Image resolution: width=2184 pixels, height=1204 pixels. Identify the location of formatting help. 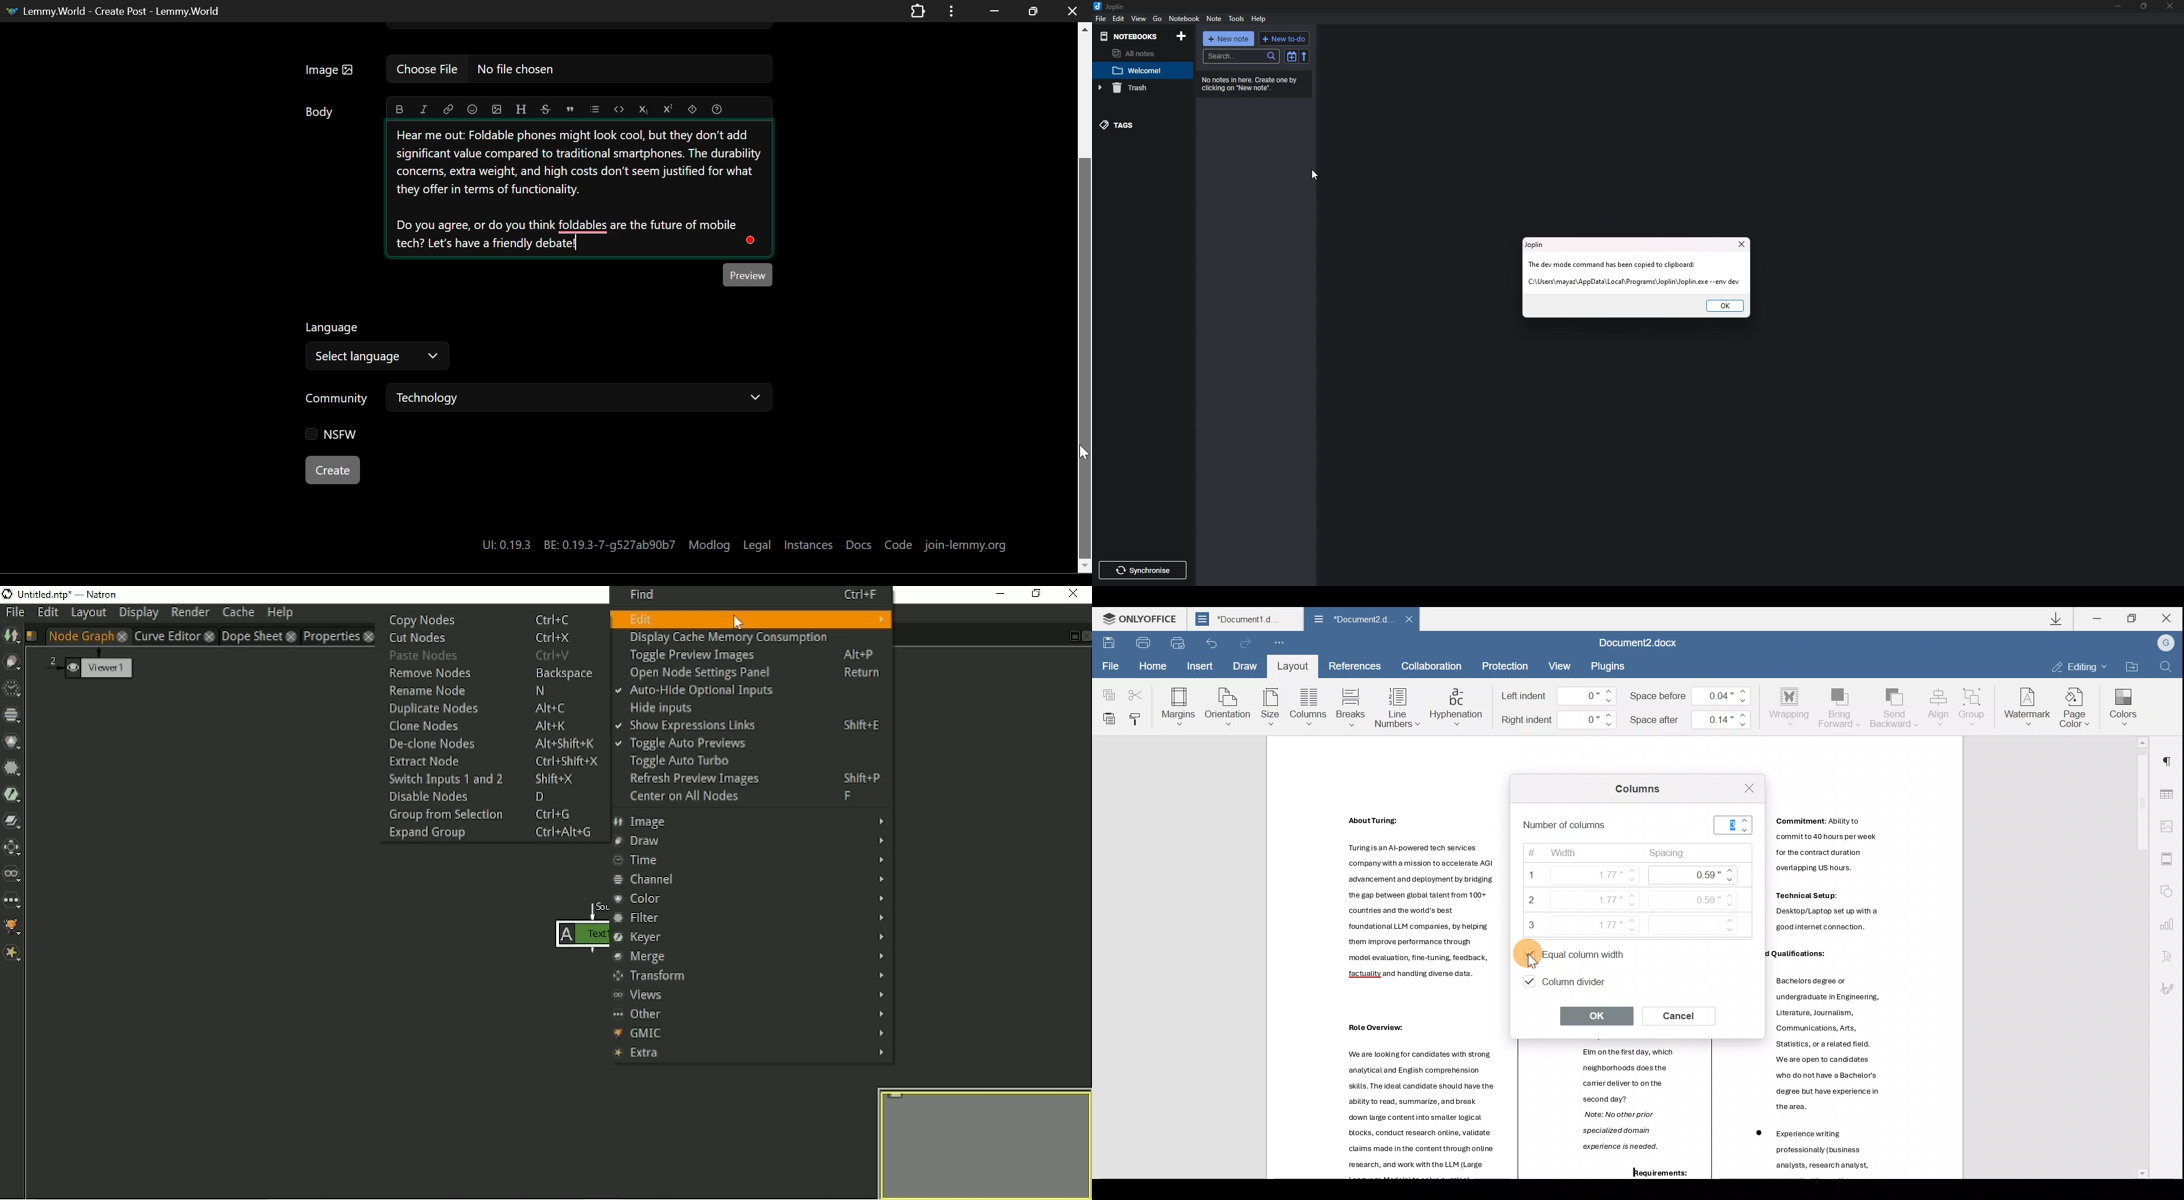
(717, 108).